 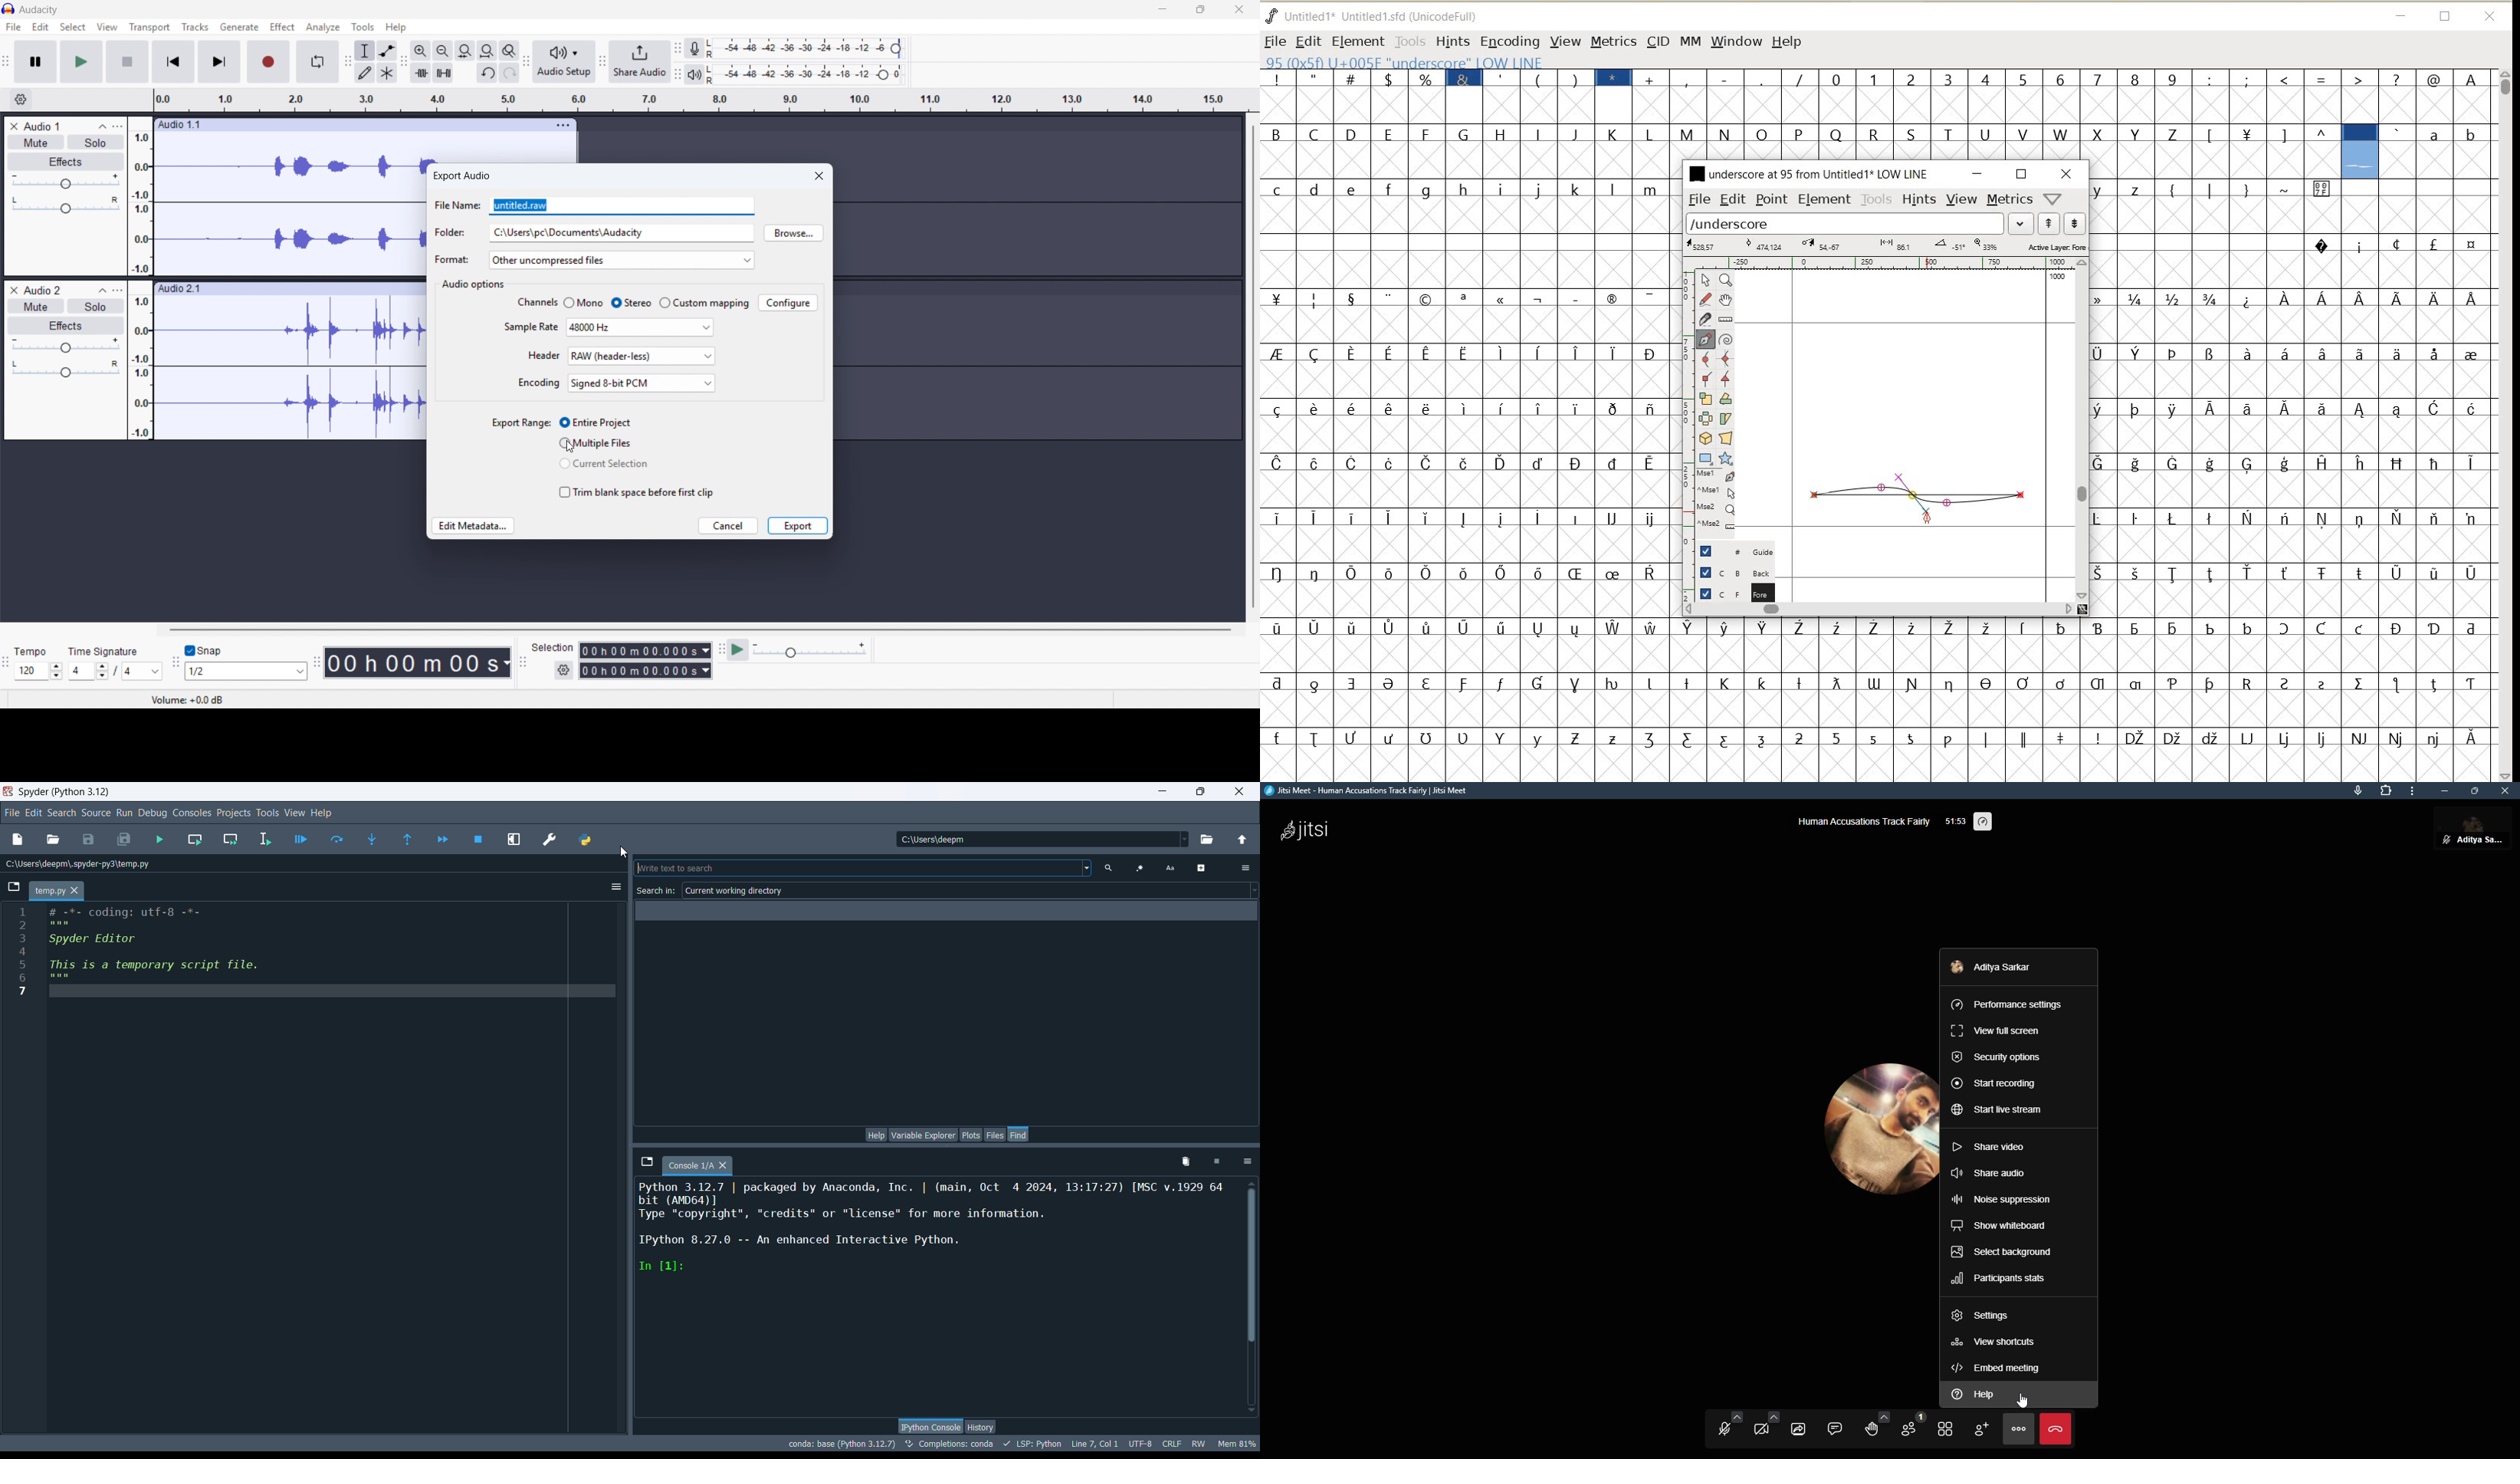 I want to click on Set sample rate , so click(x=640, y=328).